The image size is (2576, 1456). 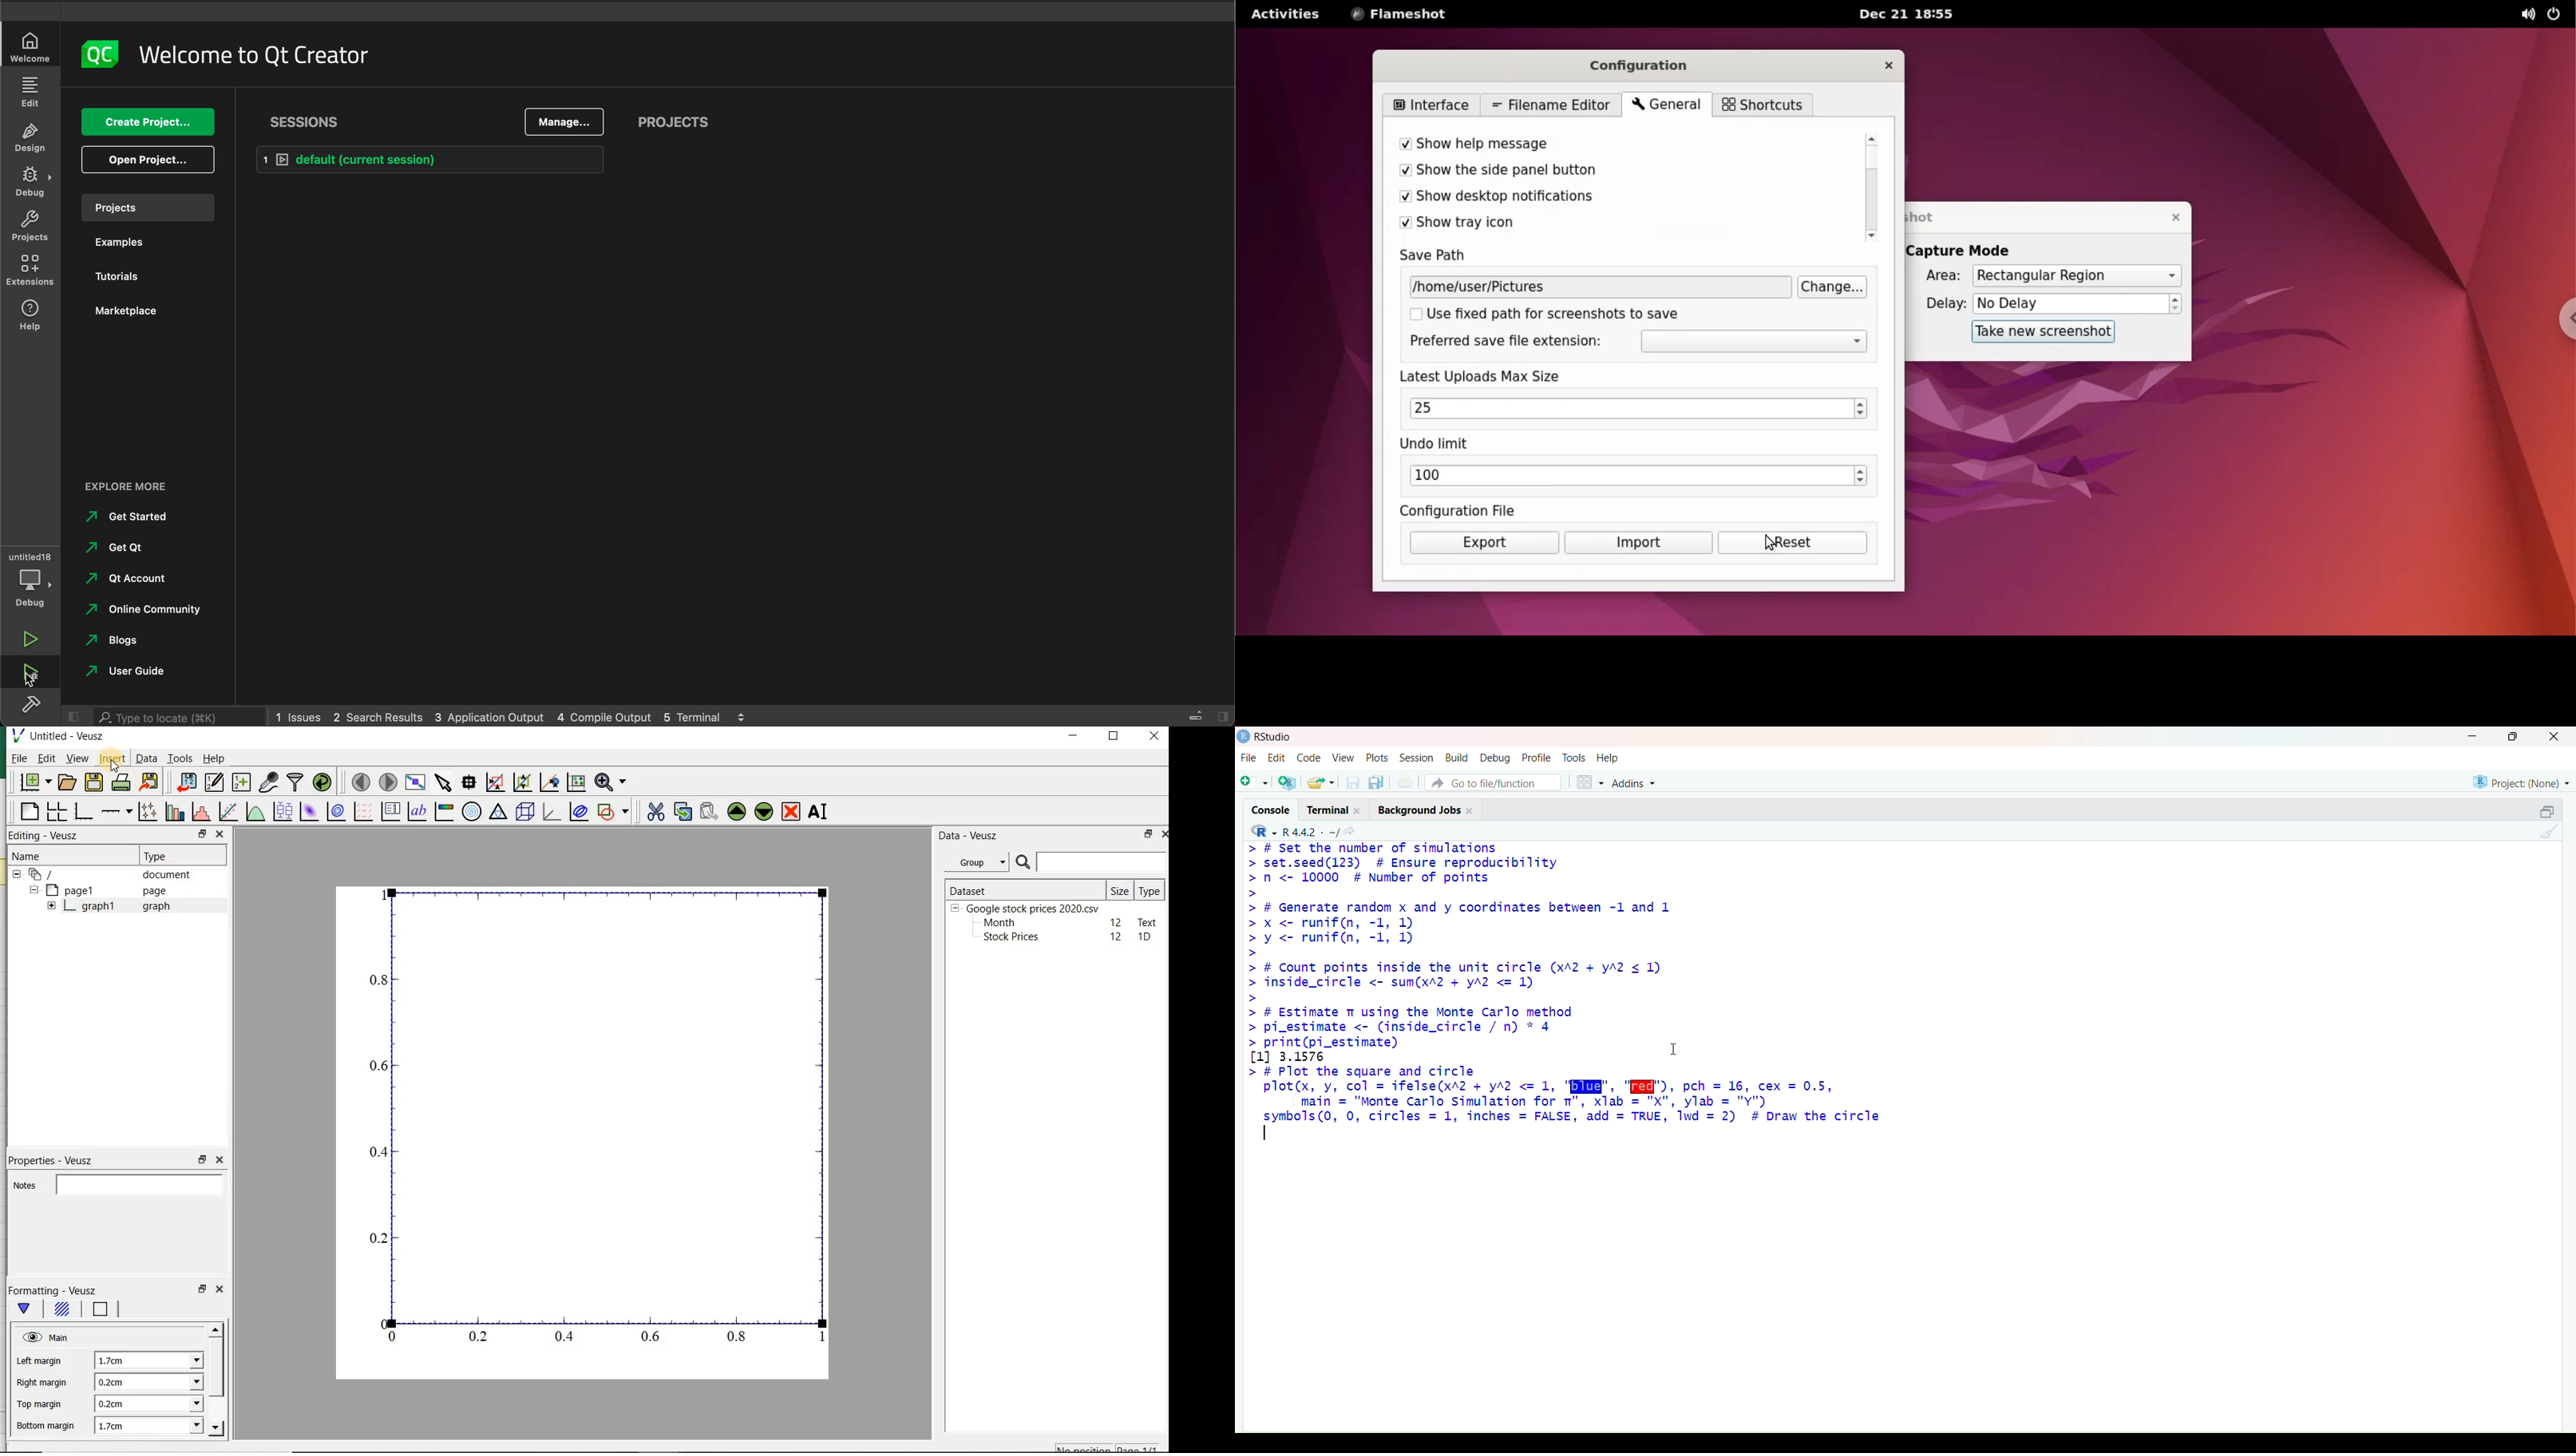 What do you see at coordinates (816, 813) in the screenshot?
I see `renames the selected widget` at bounding box center [816, 813].